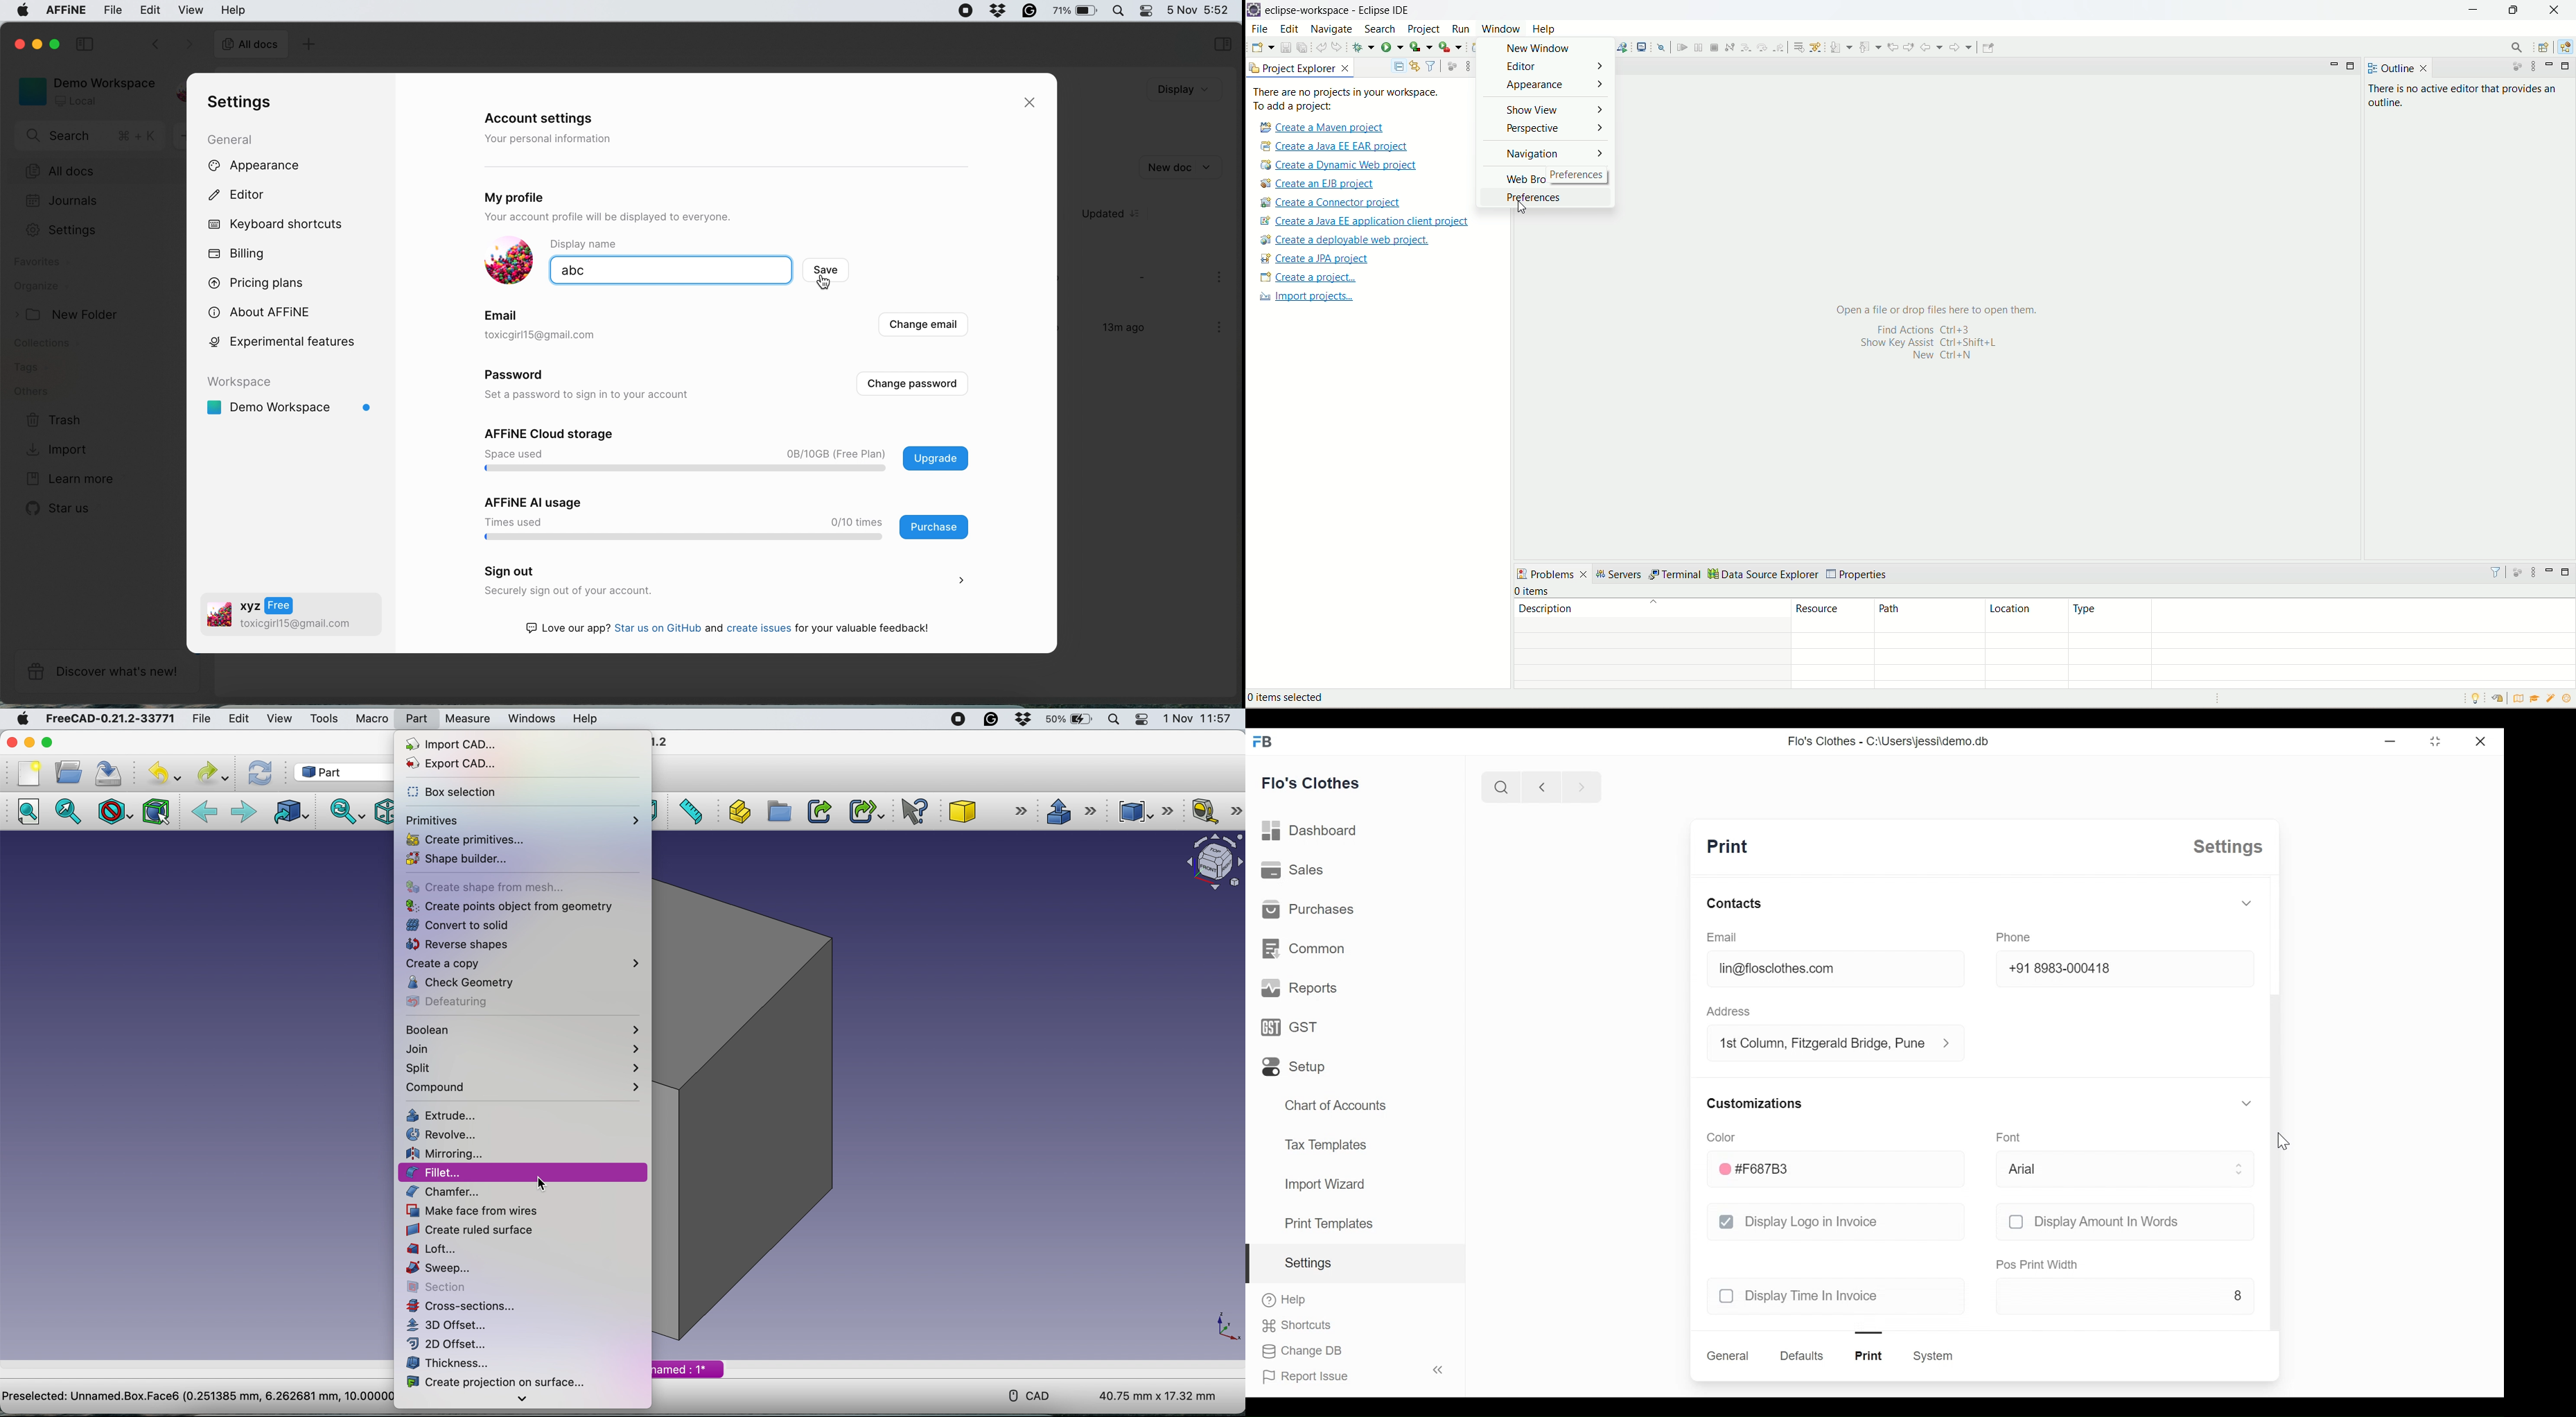 The height and width of the screenshot is (1428, 2576). Describe the element at coordinates (1727, 847) in the screenshot. I see `print` at that location.